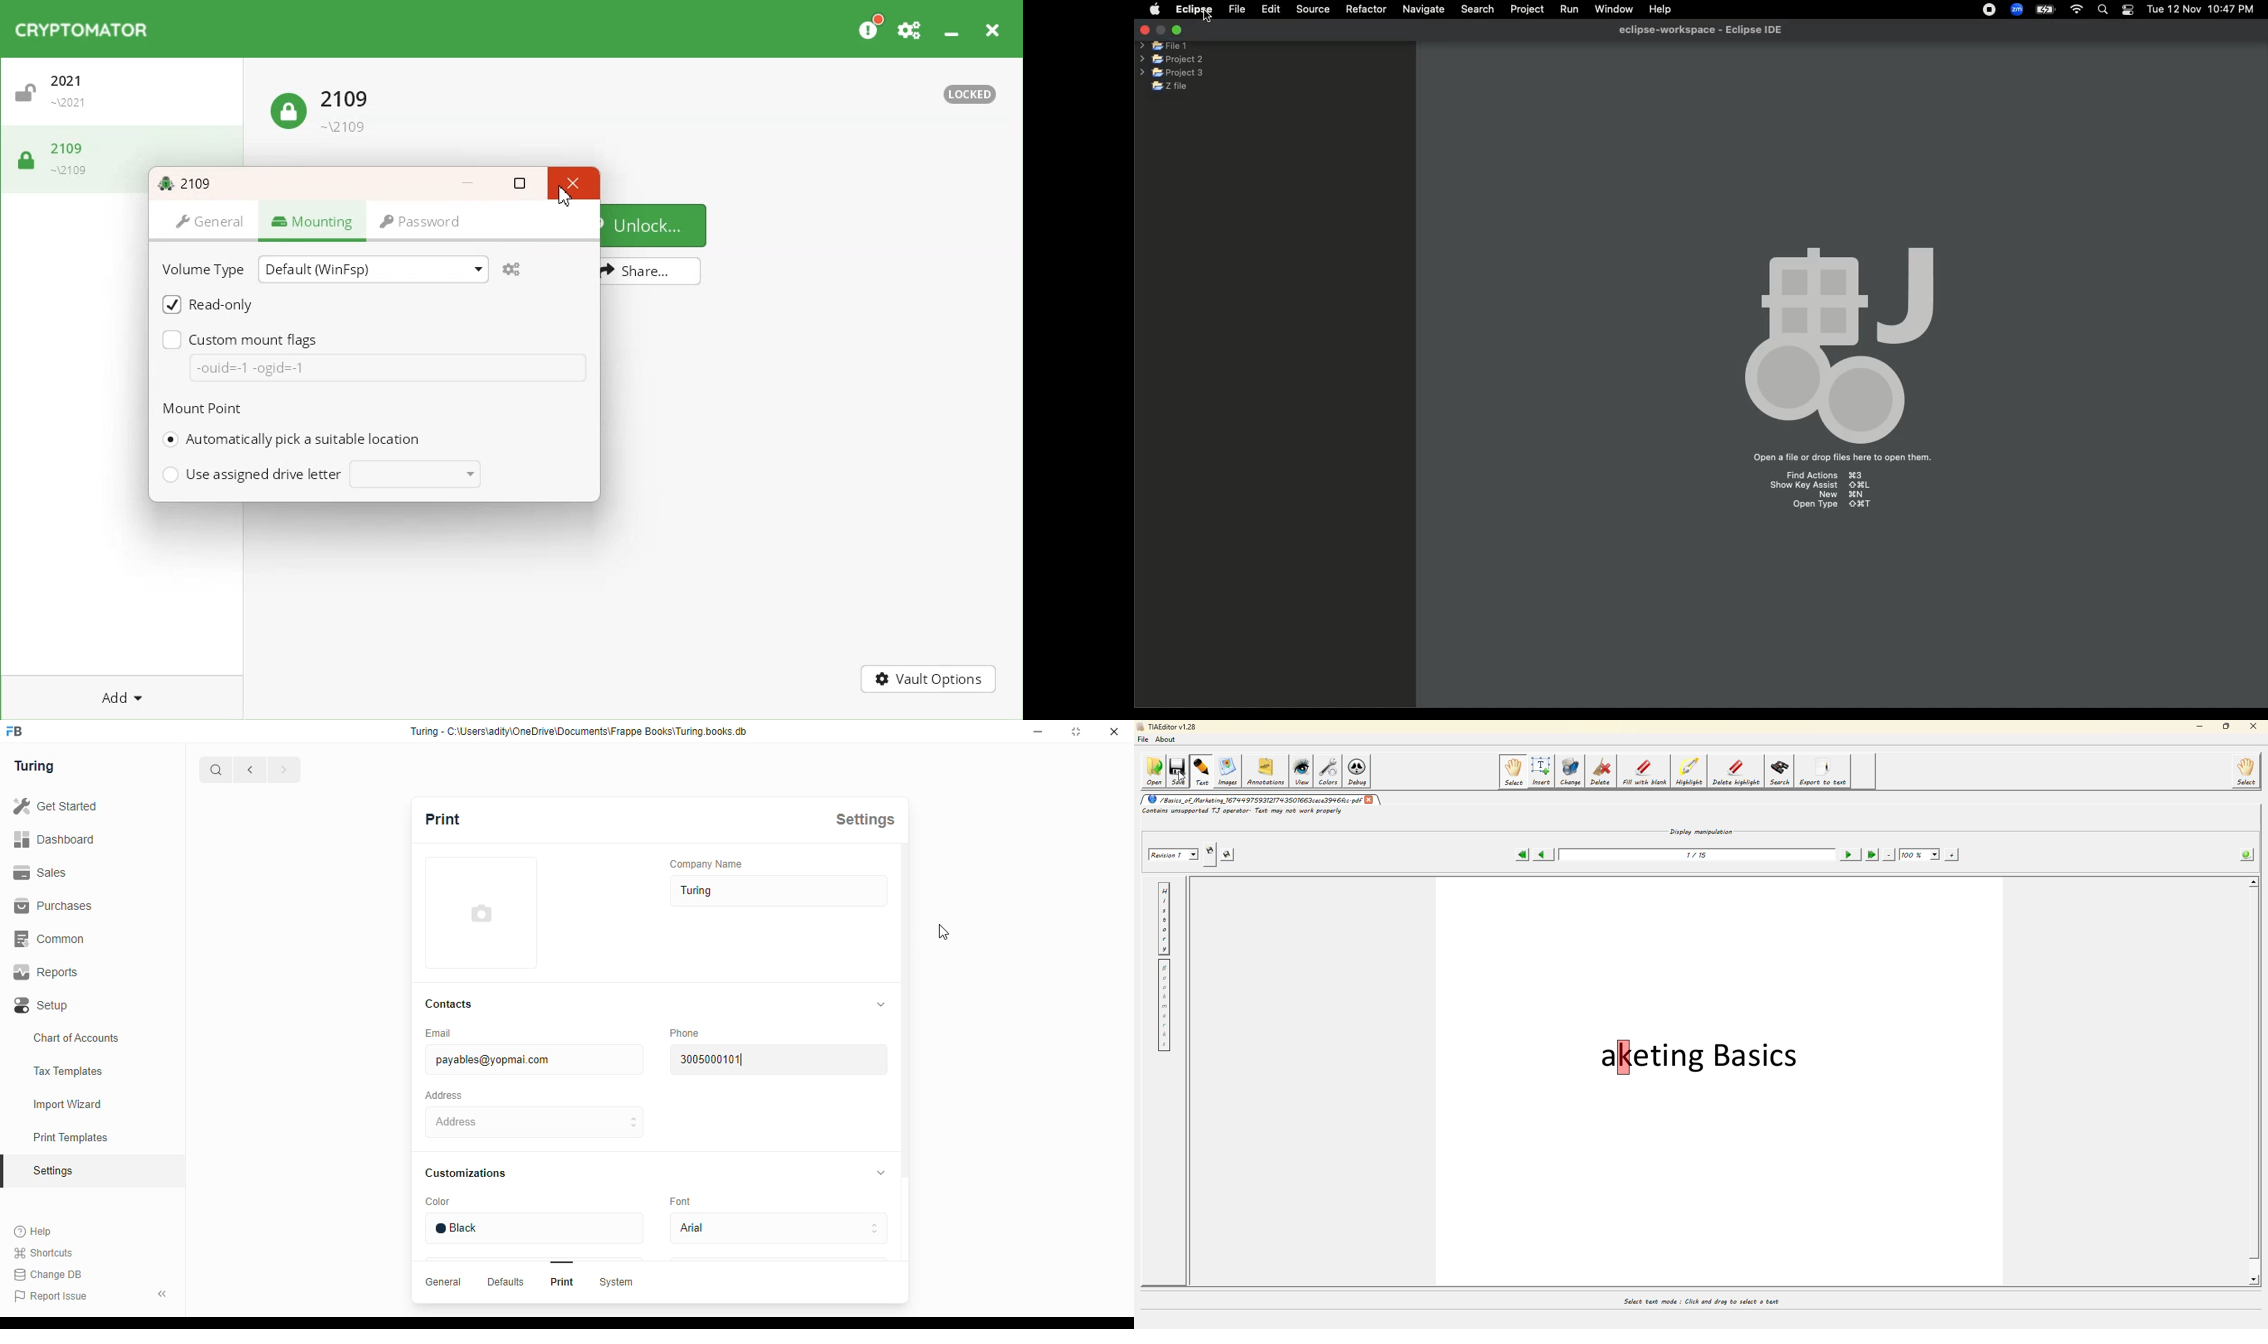 The height and width of the screenshot is (1344, 2268). I want to click on change, so click(1572, 771).